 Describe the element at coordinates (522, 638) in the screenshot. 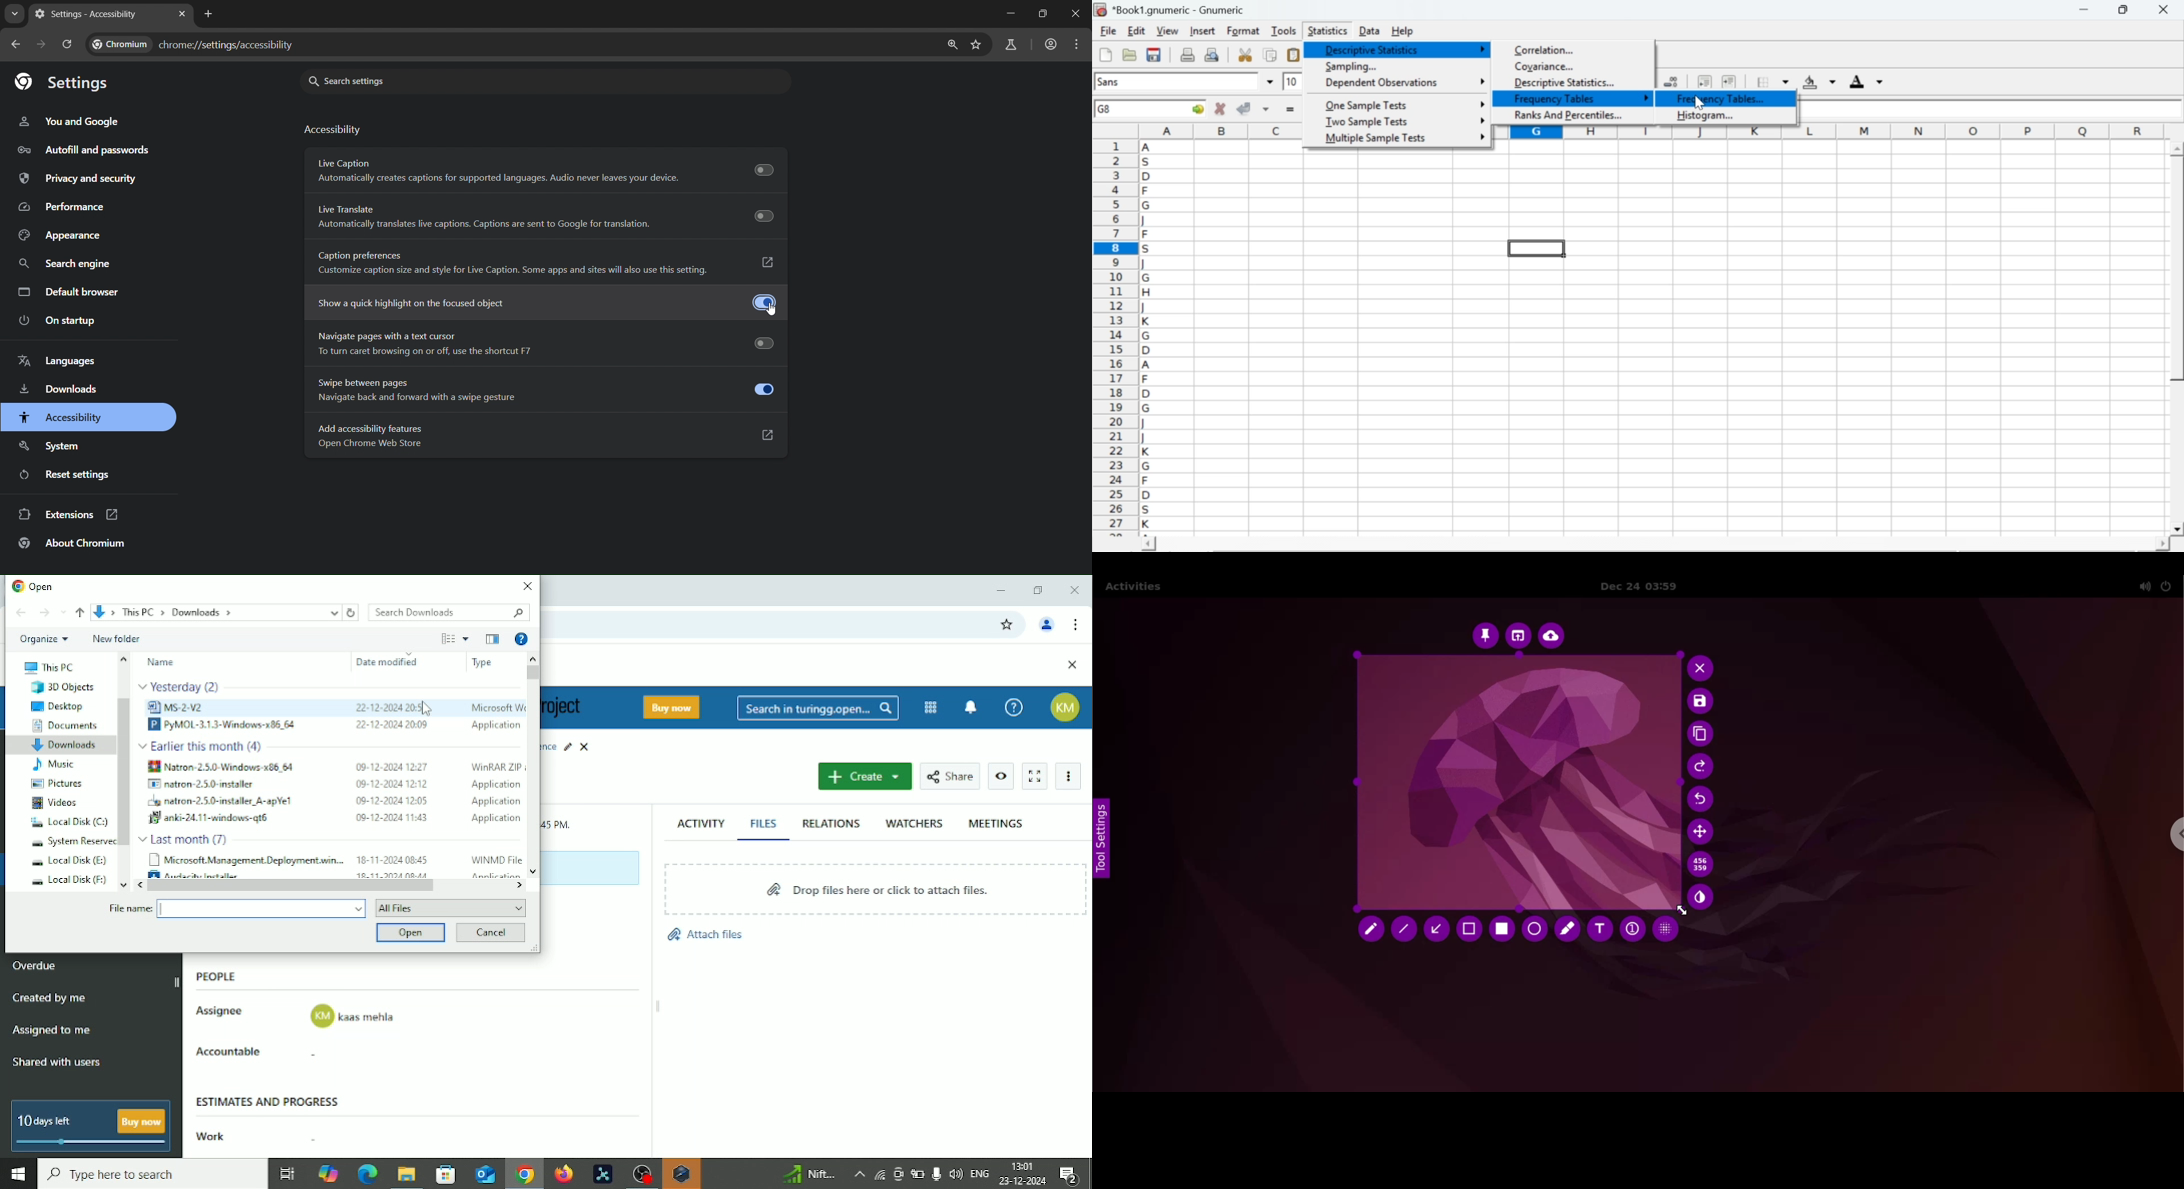

I see `Help` at that location.